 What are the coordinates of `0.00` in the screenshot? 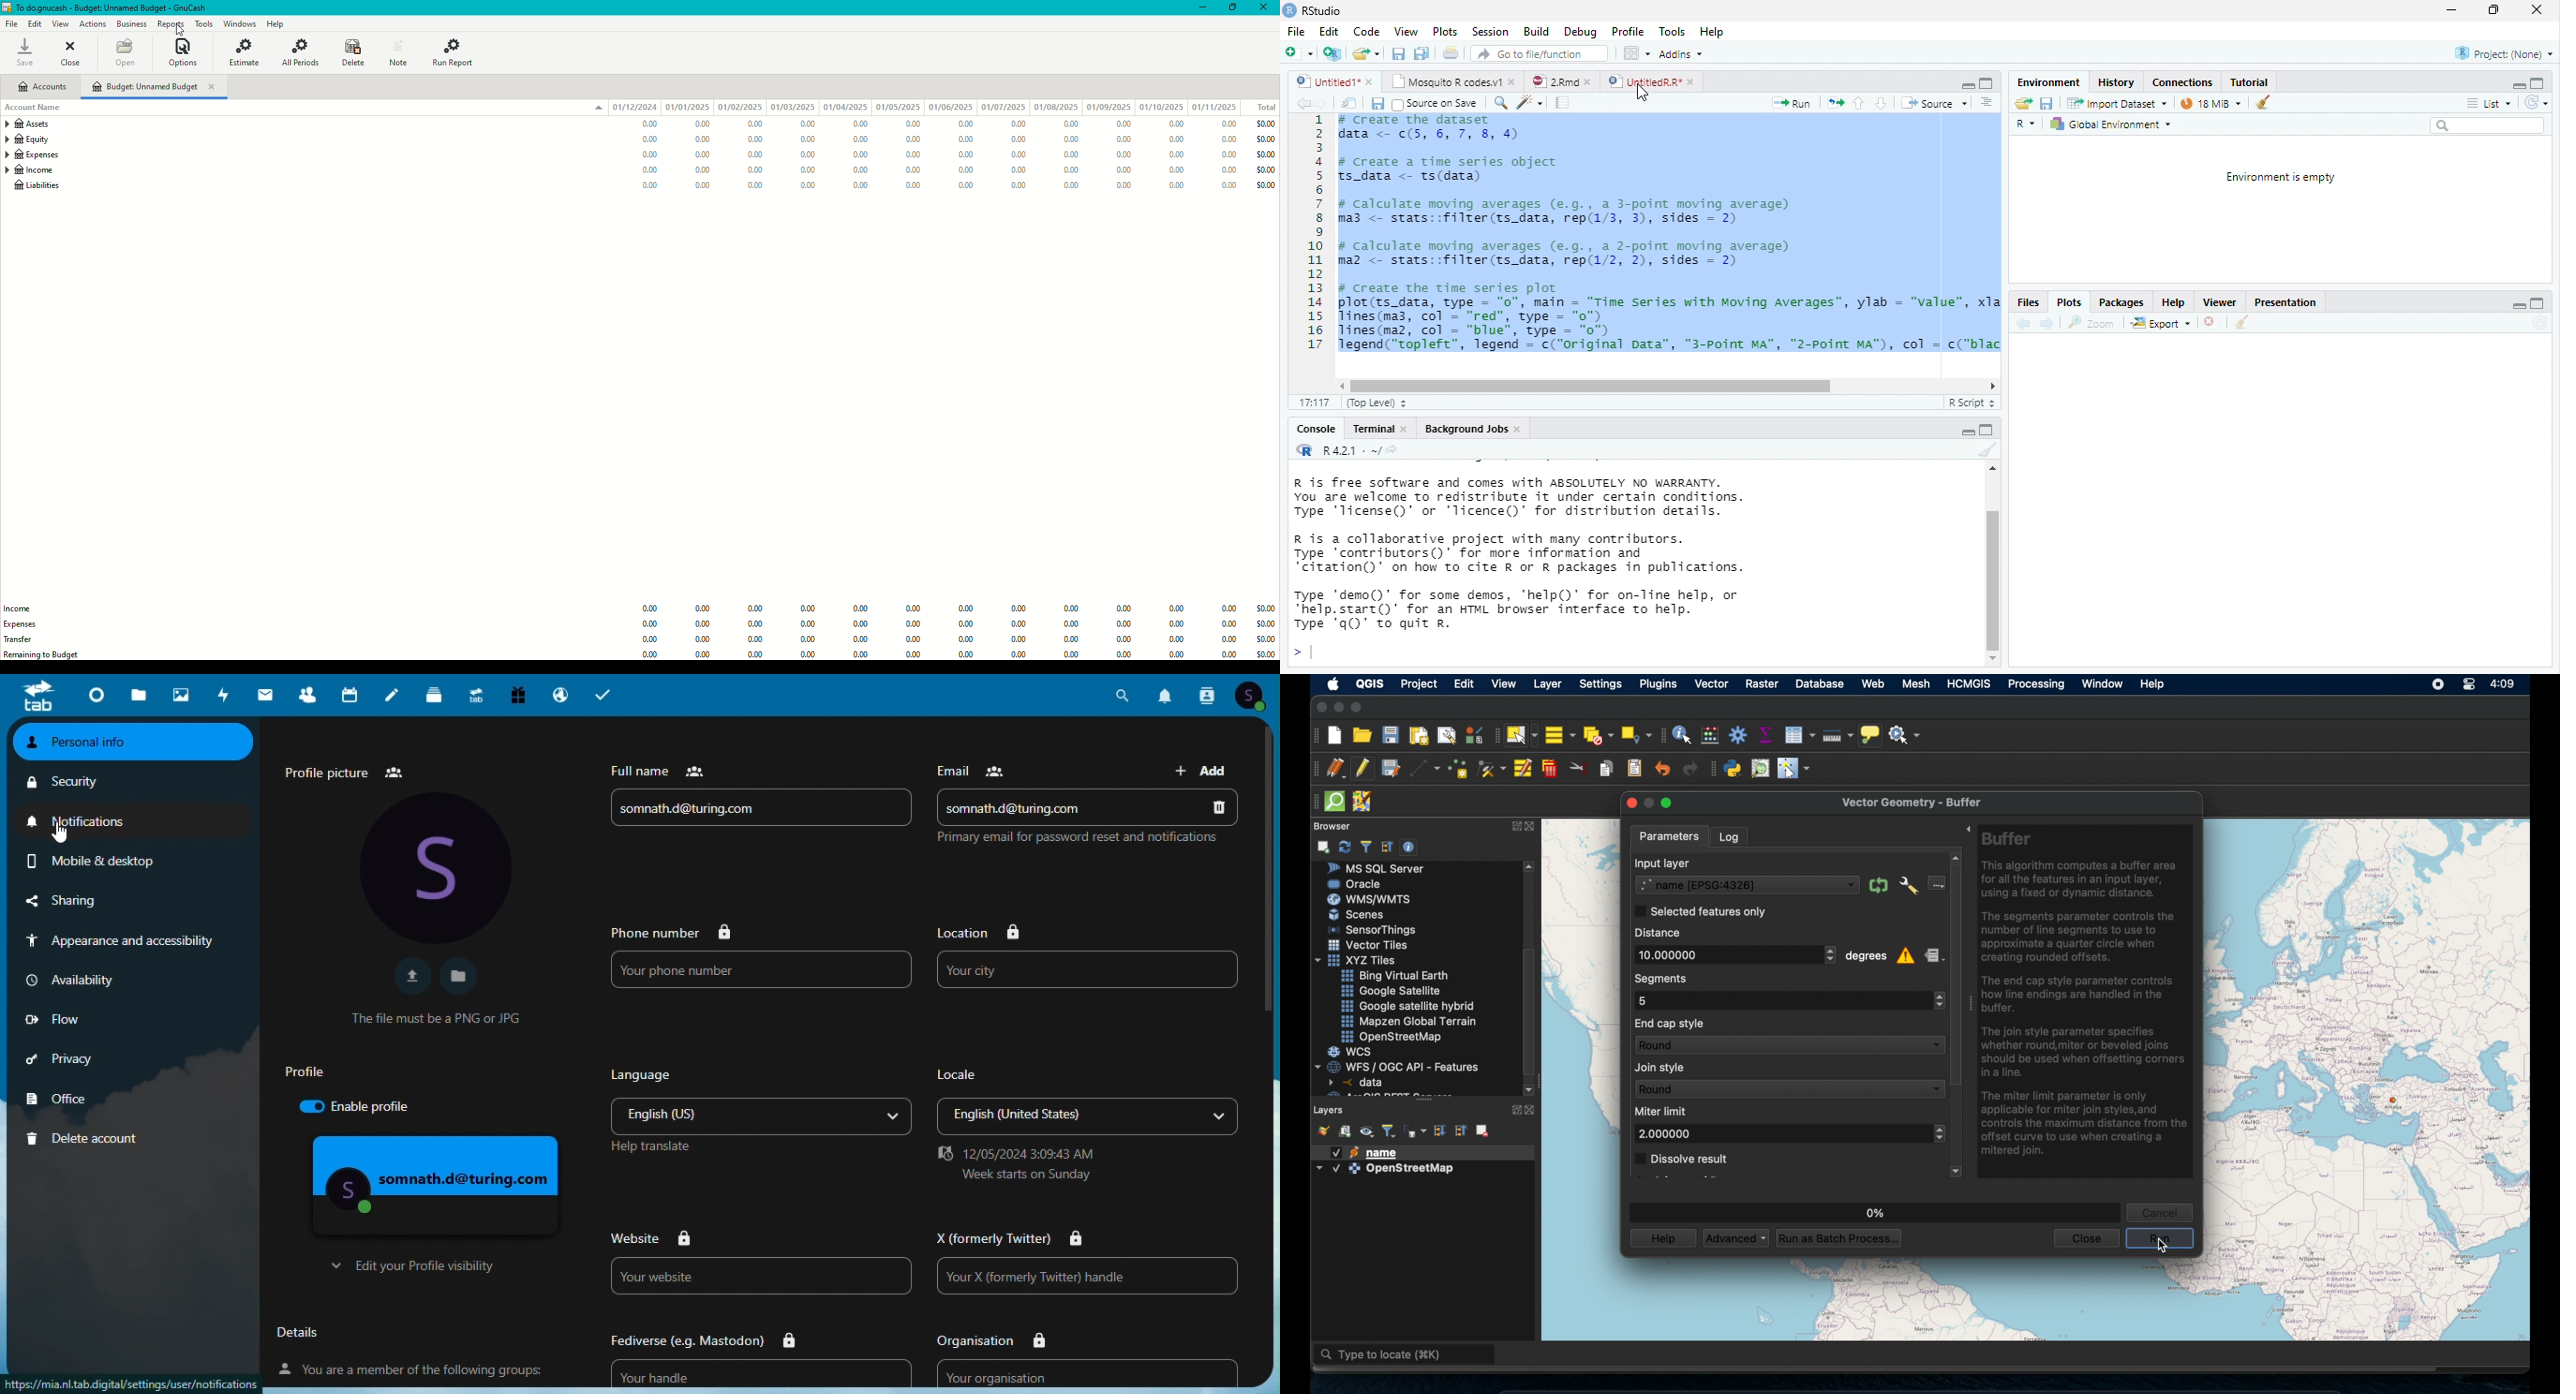 It's located at (1175, 653).